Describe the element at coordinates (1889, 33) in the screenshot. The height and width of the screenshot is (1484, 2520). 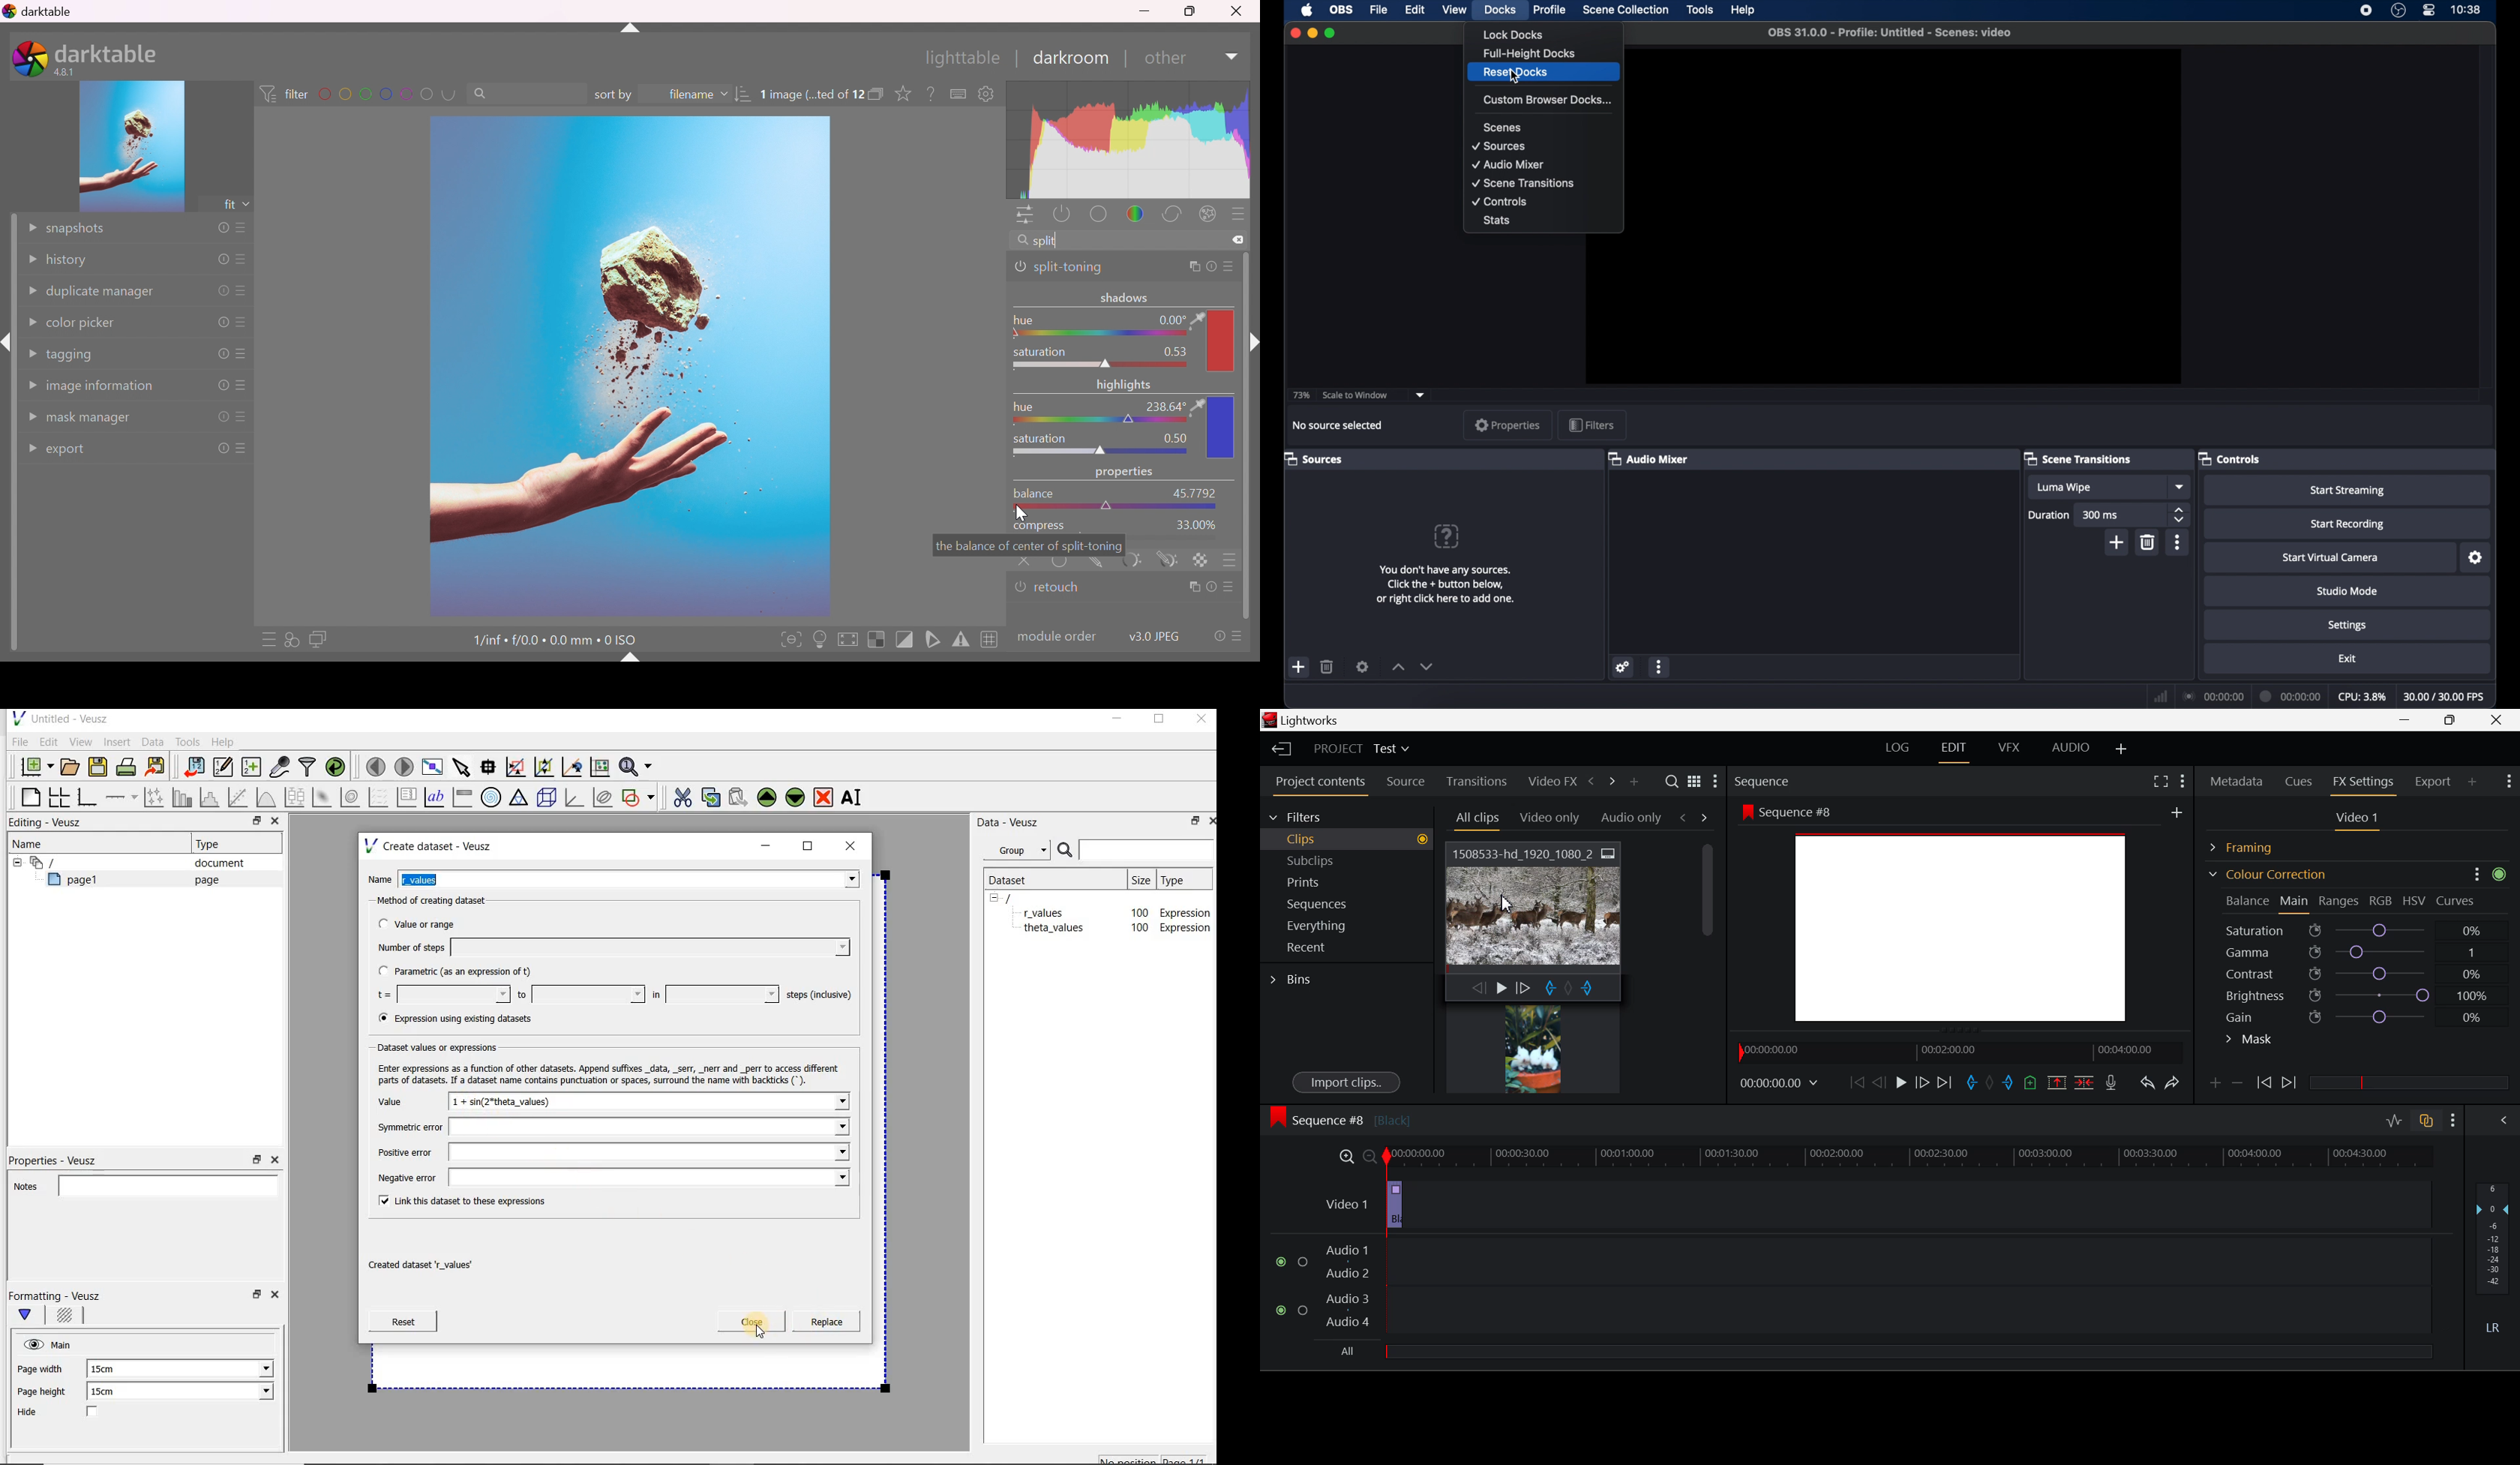
I see `OBS 31.0.0 - Profile: Untitled - Scenes: video` at that location.